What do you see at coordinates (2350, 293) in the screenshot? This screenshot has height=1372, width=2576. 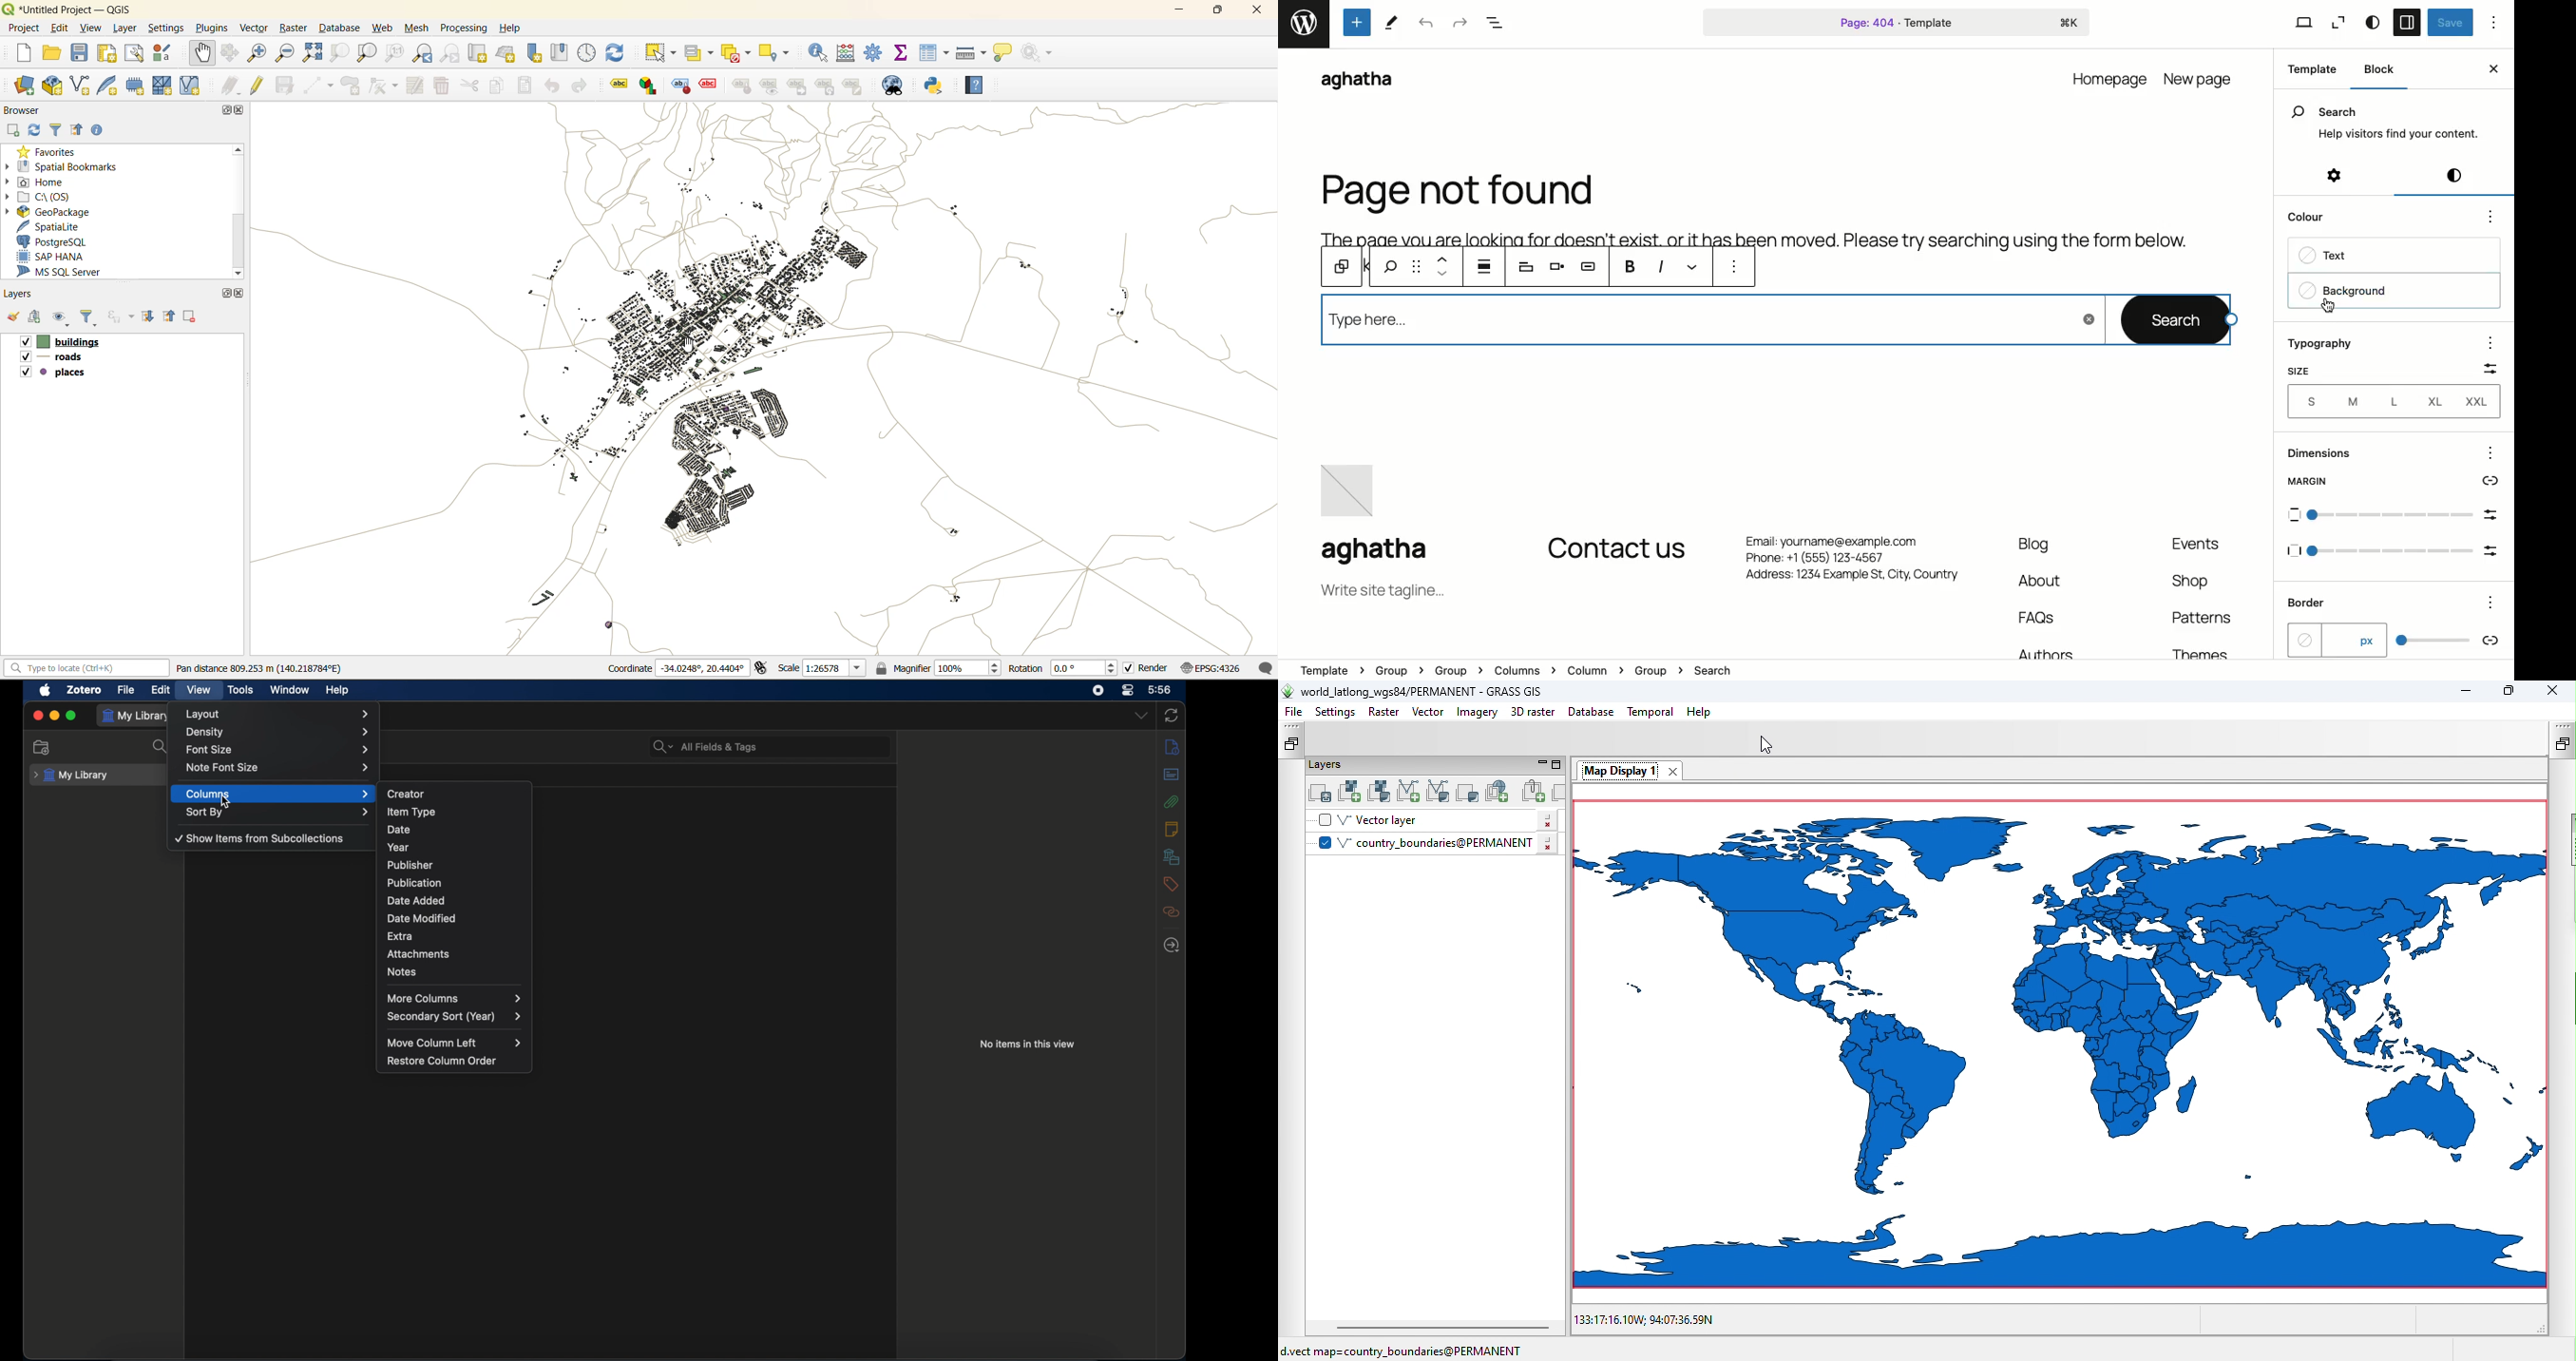 I see `Background` at bounding box center [2350, 293].